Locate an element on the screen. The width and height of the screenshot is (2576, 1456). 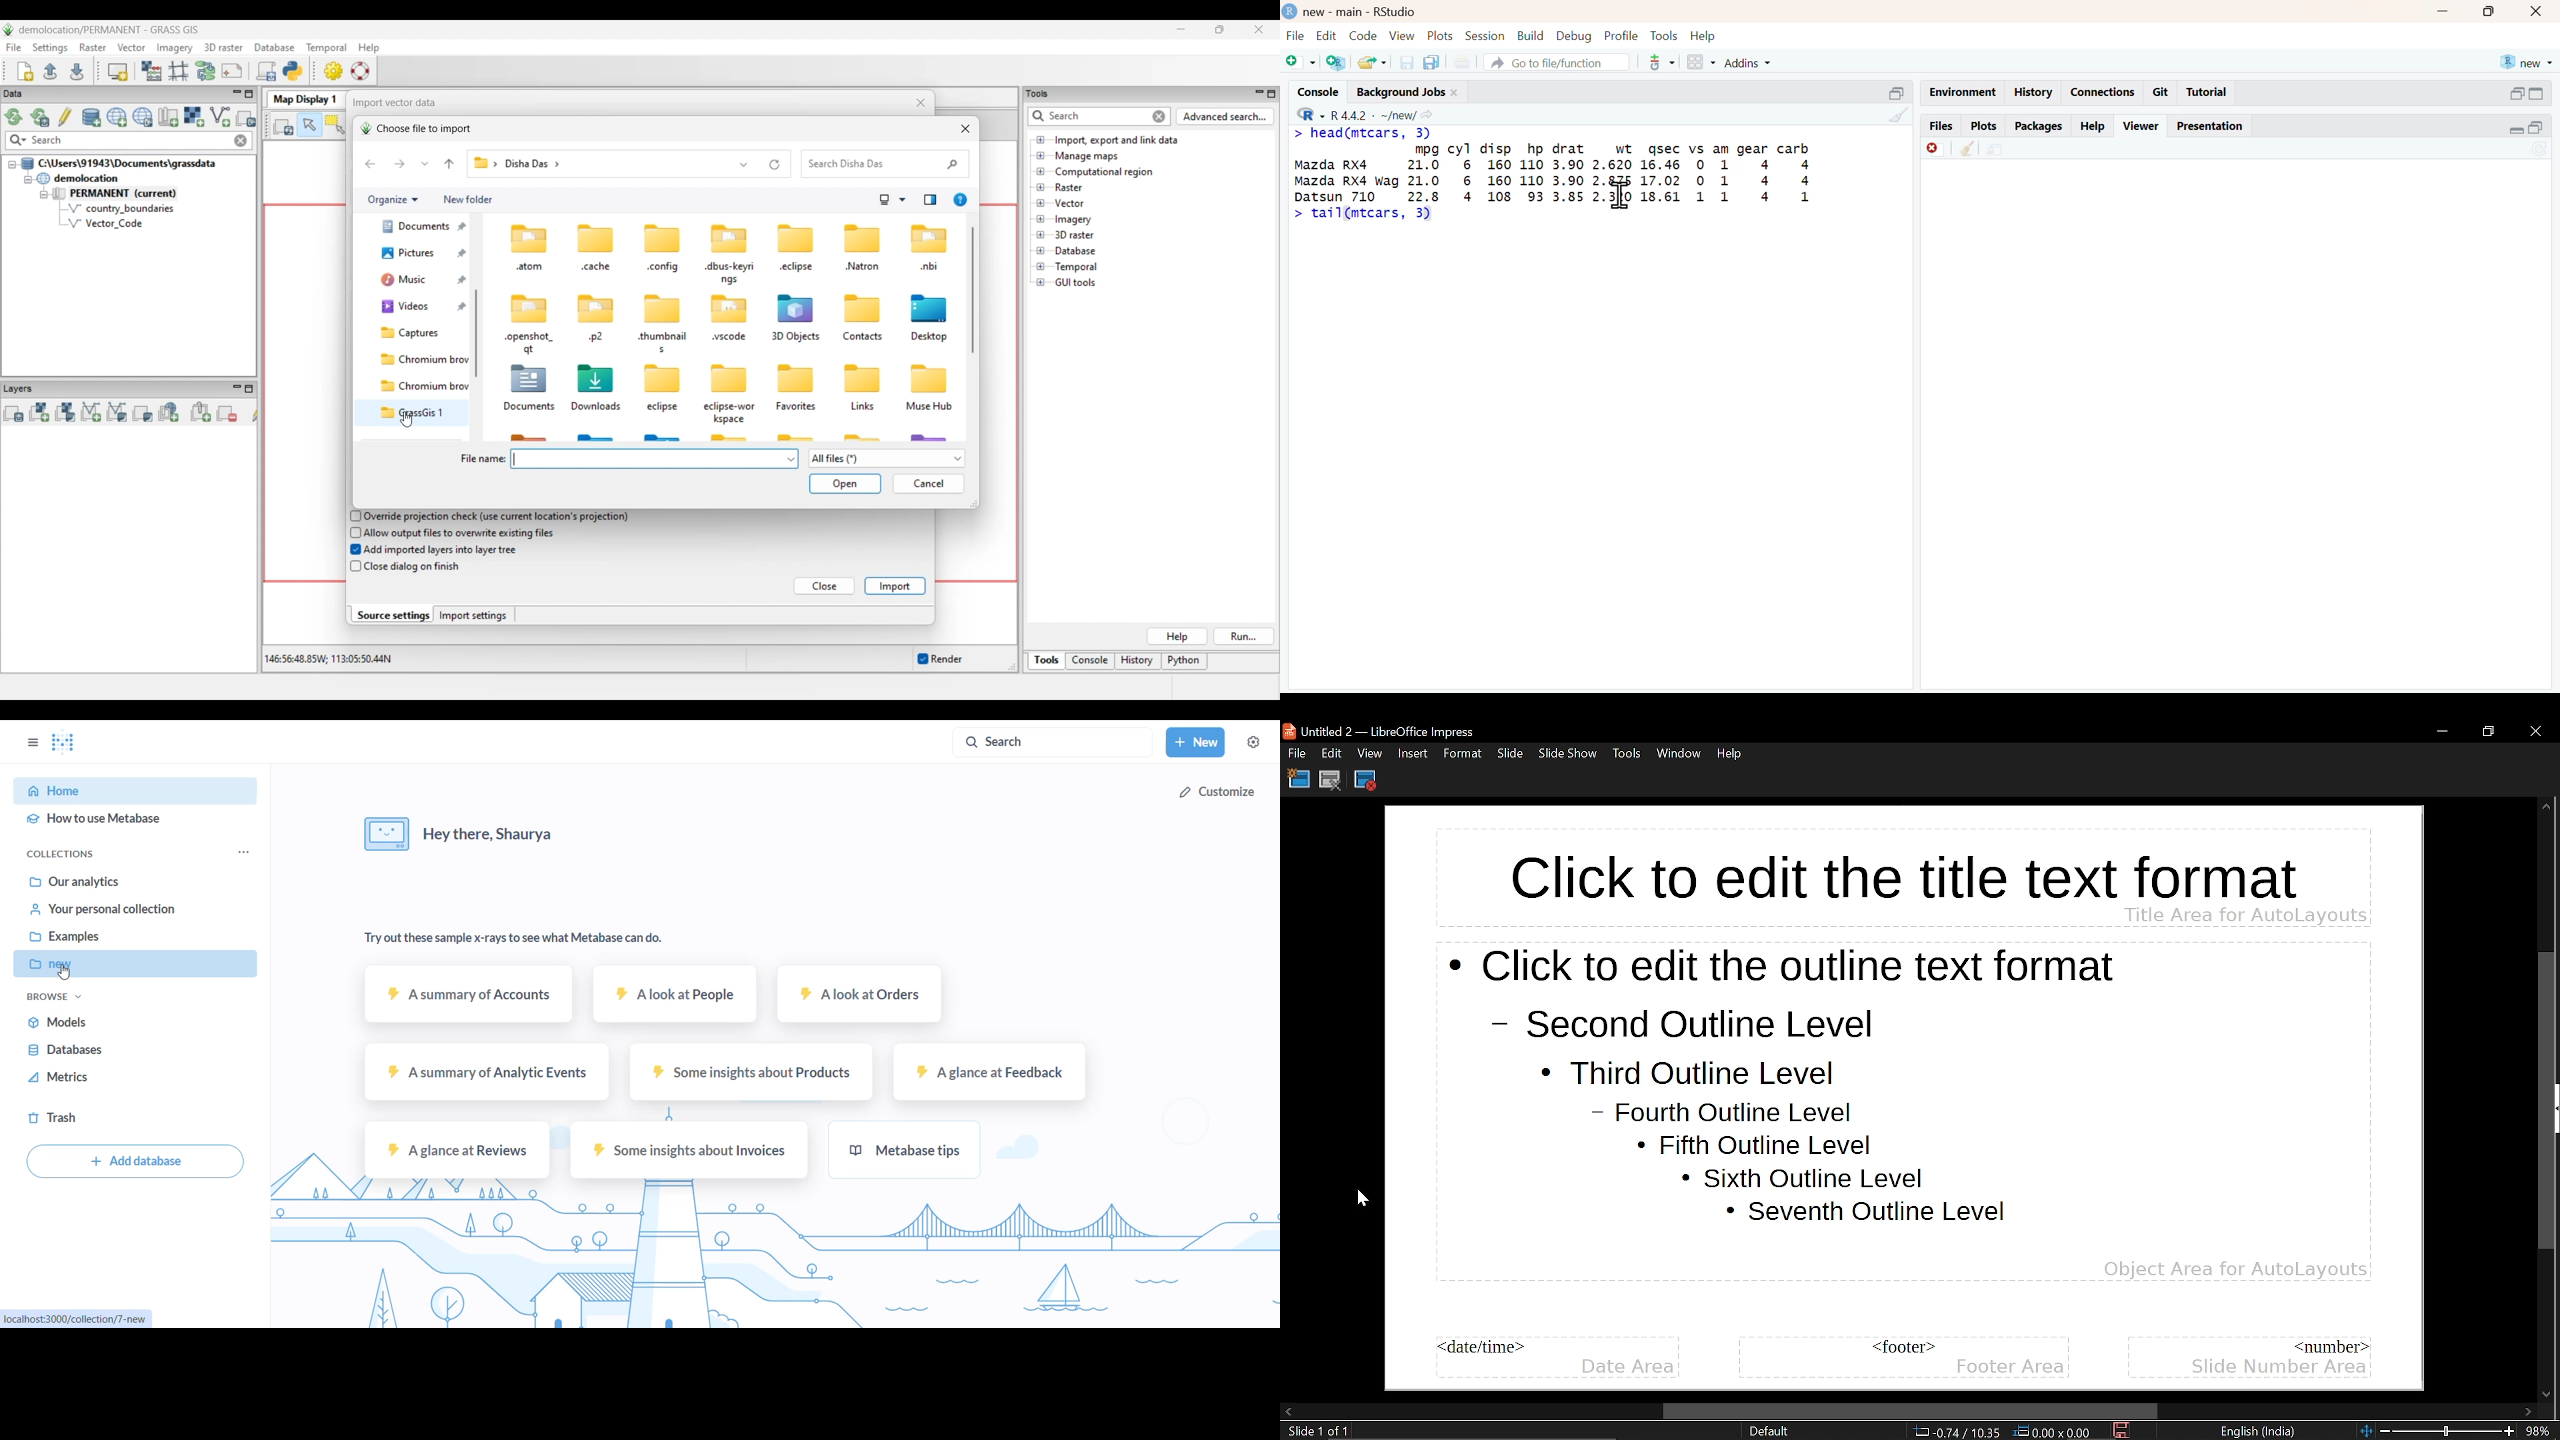
A glance at feedback is located at coordinates (988, 1077).